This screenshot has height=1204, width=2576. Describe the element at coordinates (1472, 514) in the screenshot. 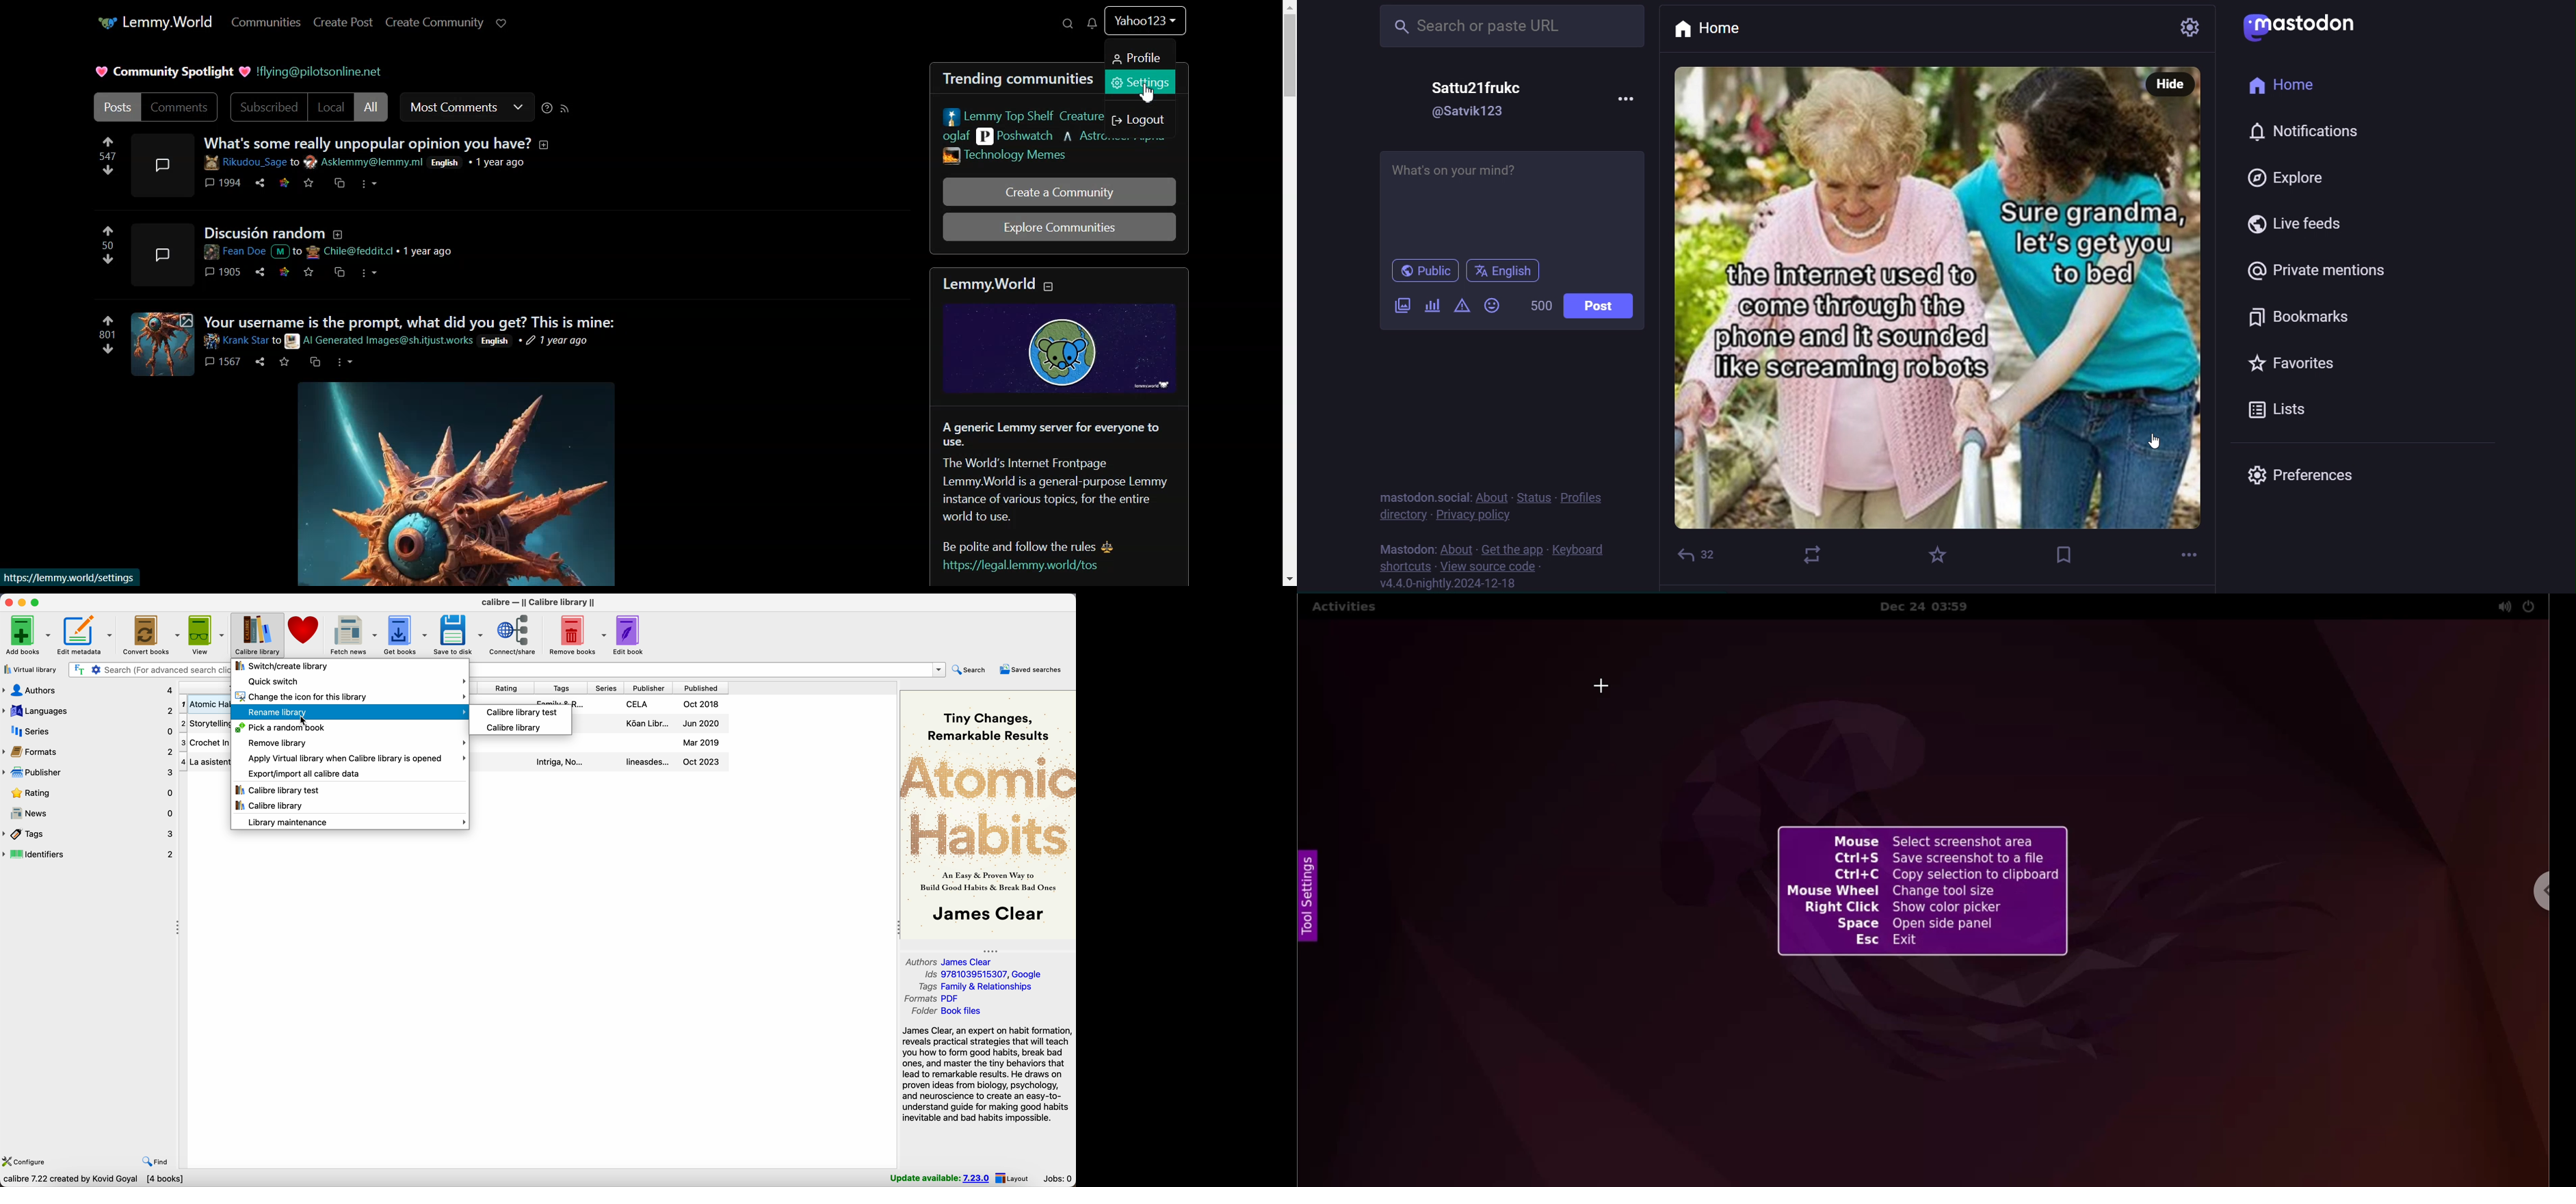

I see `privacy policy` at that location.